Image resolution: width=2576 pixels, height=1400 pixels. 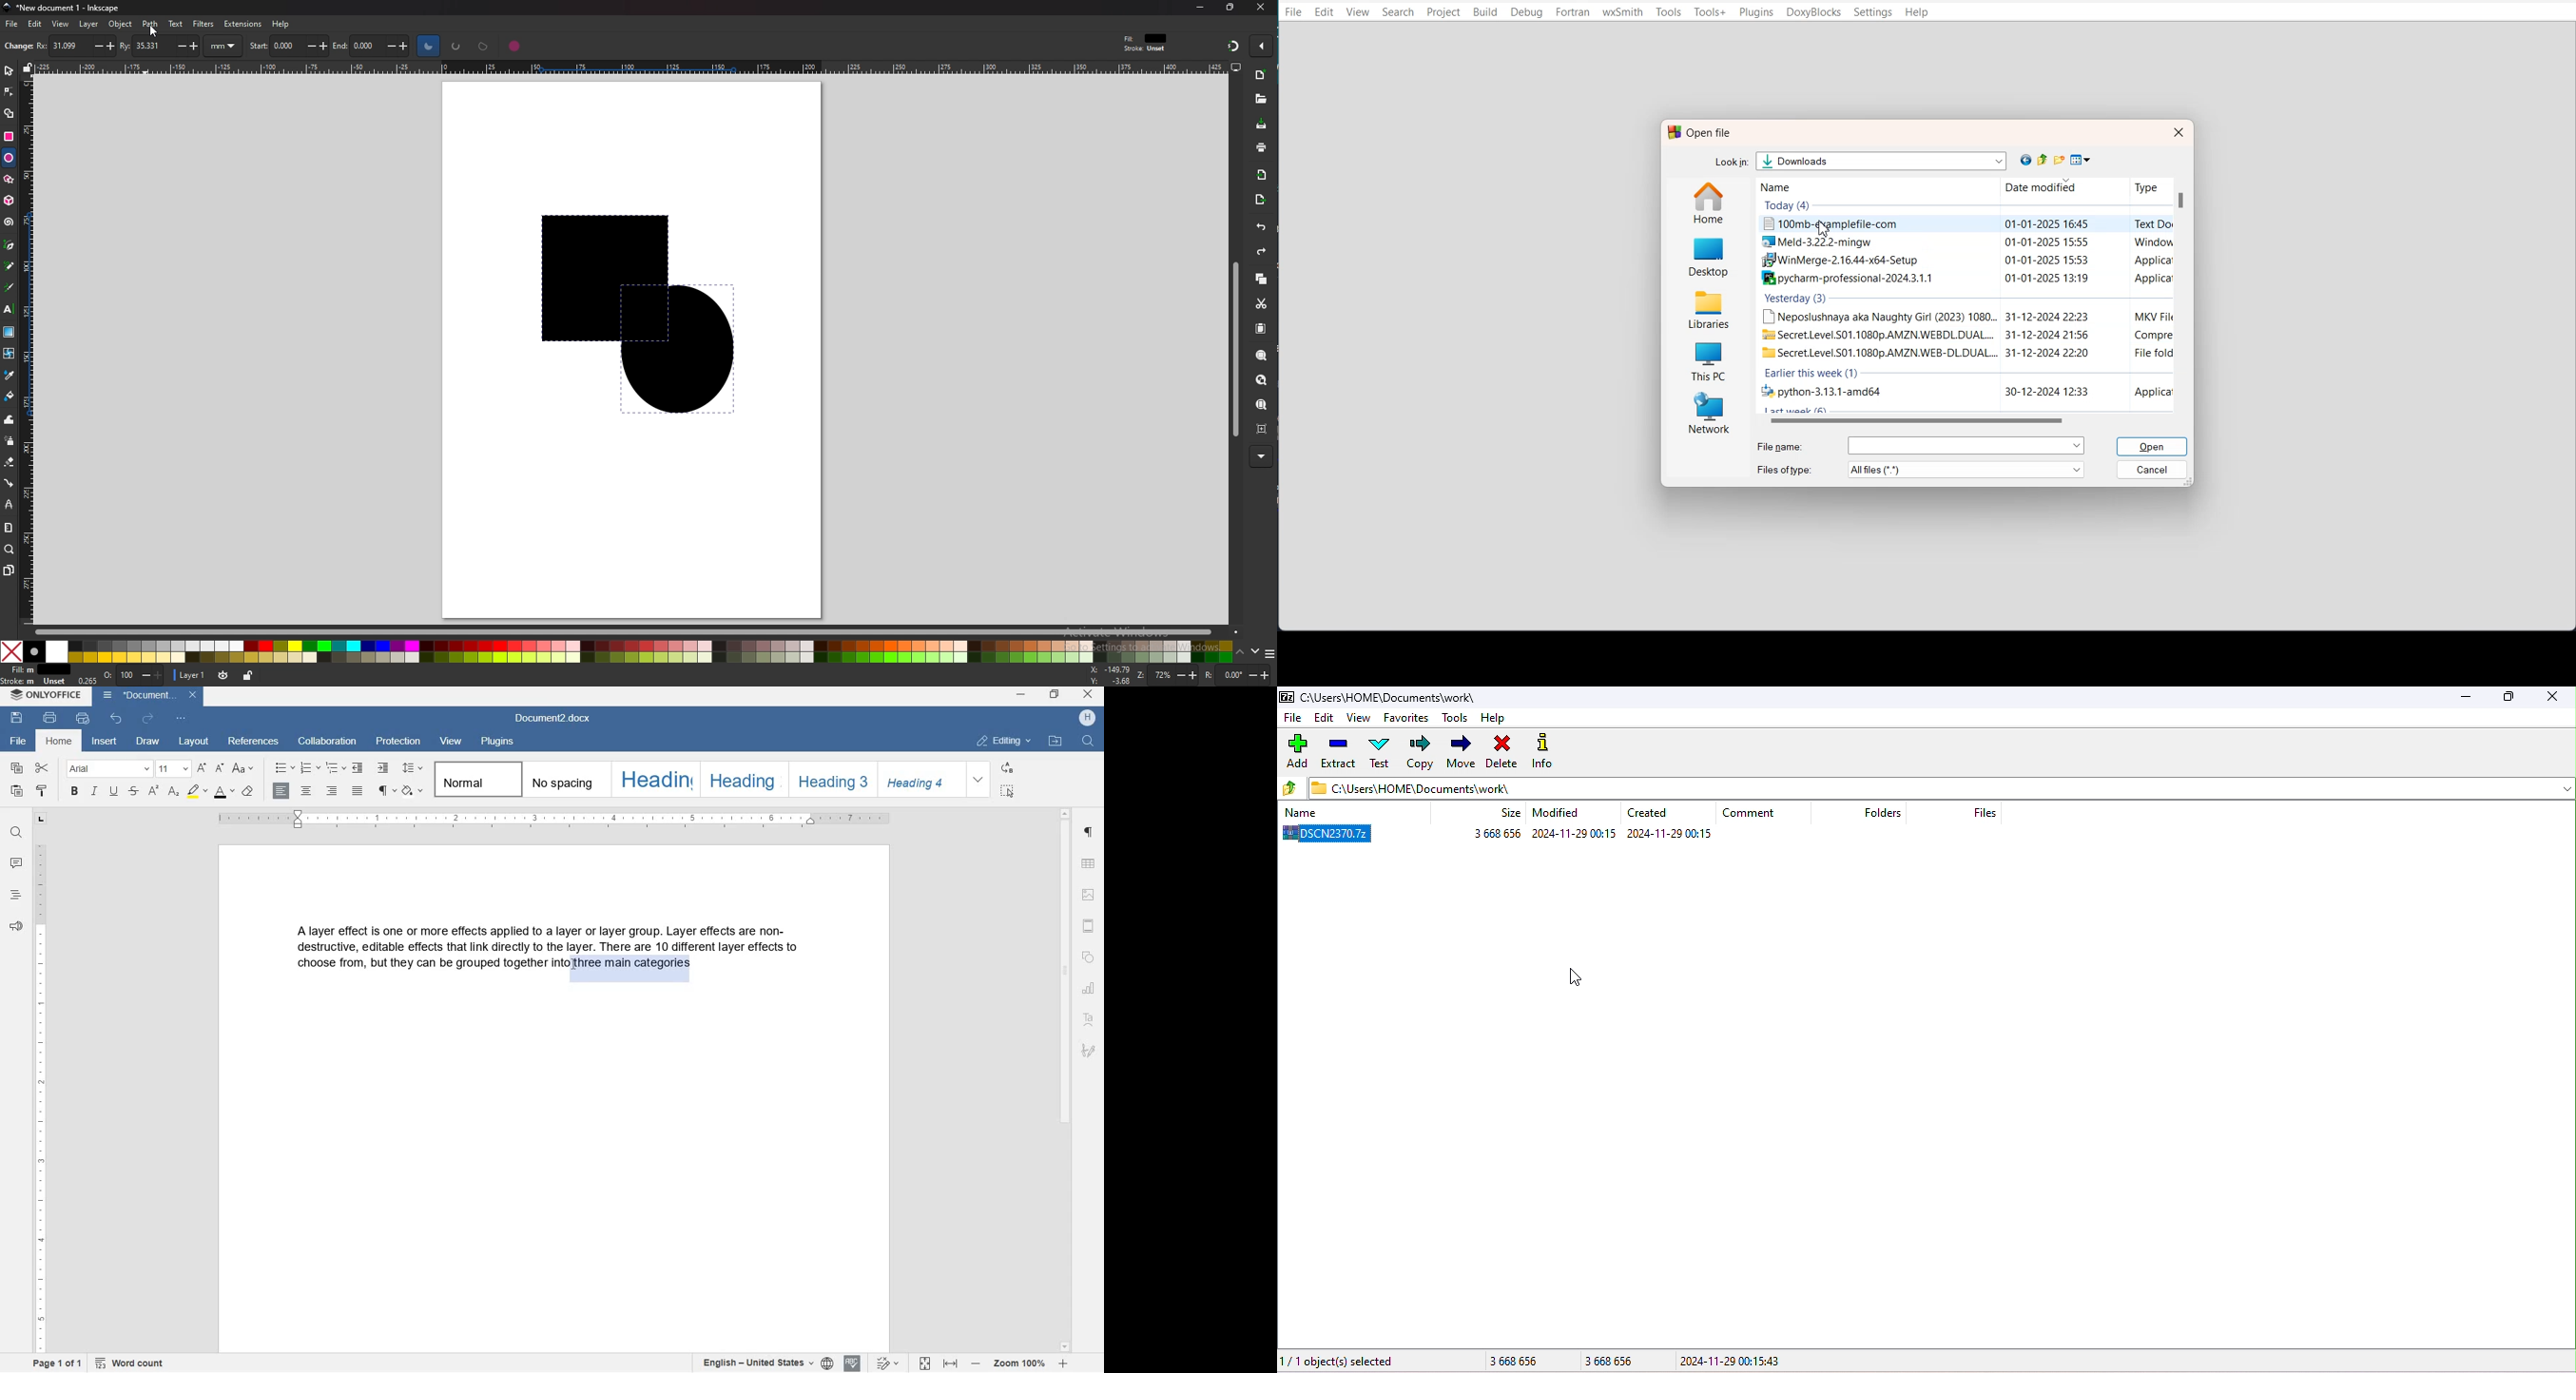 What do you see at coordinates (2143, 186) in the screenshot?
I see `type` at bounding box center [2143, 186].